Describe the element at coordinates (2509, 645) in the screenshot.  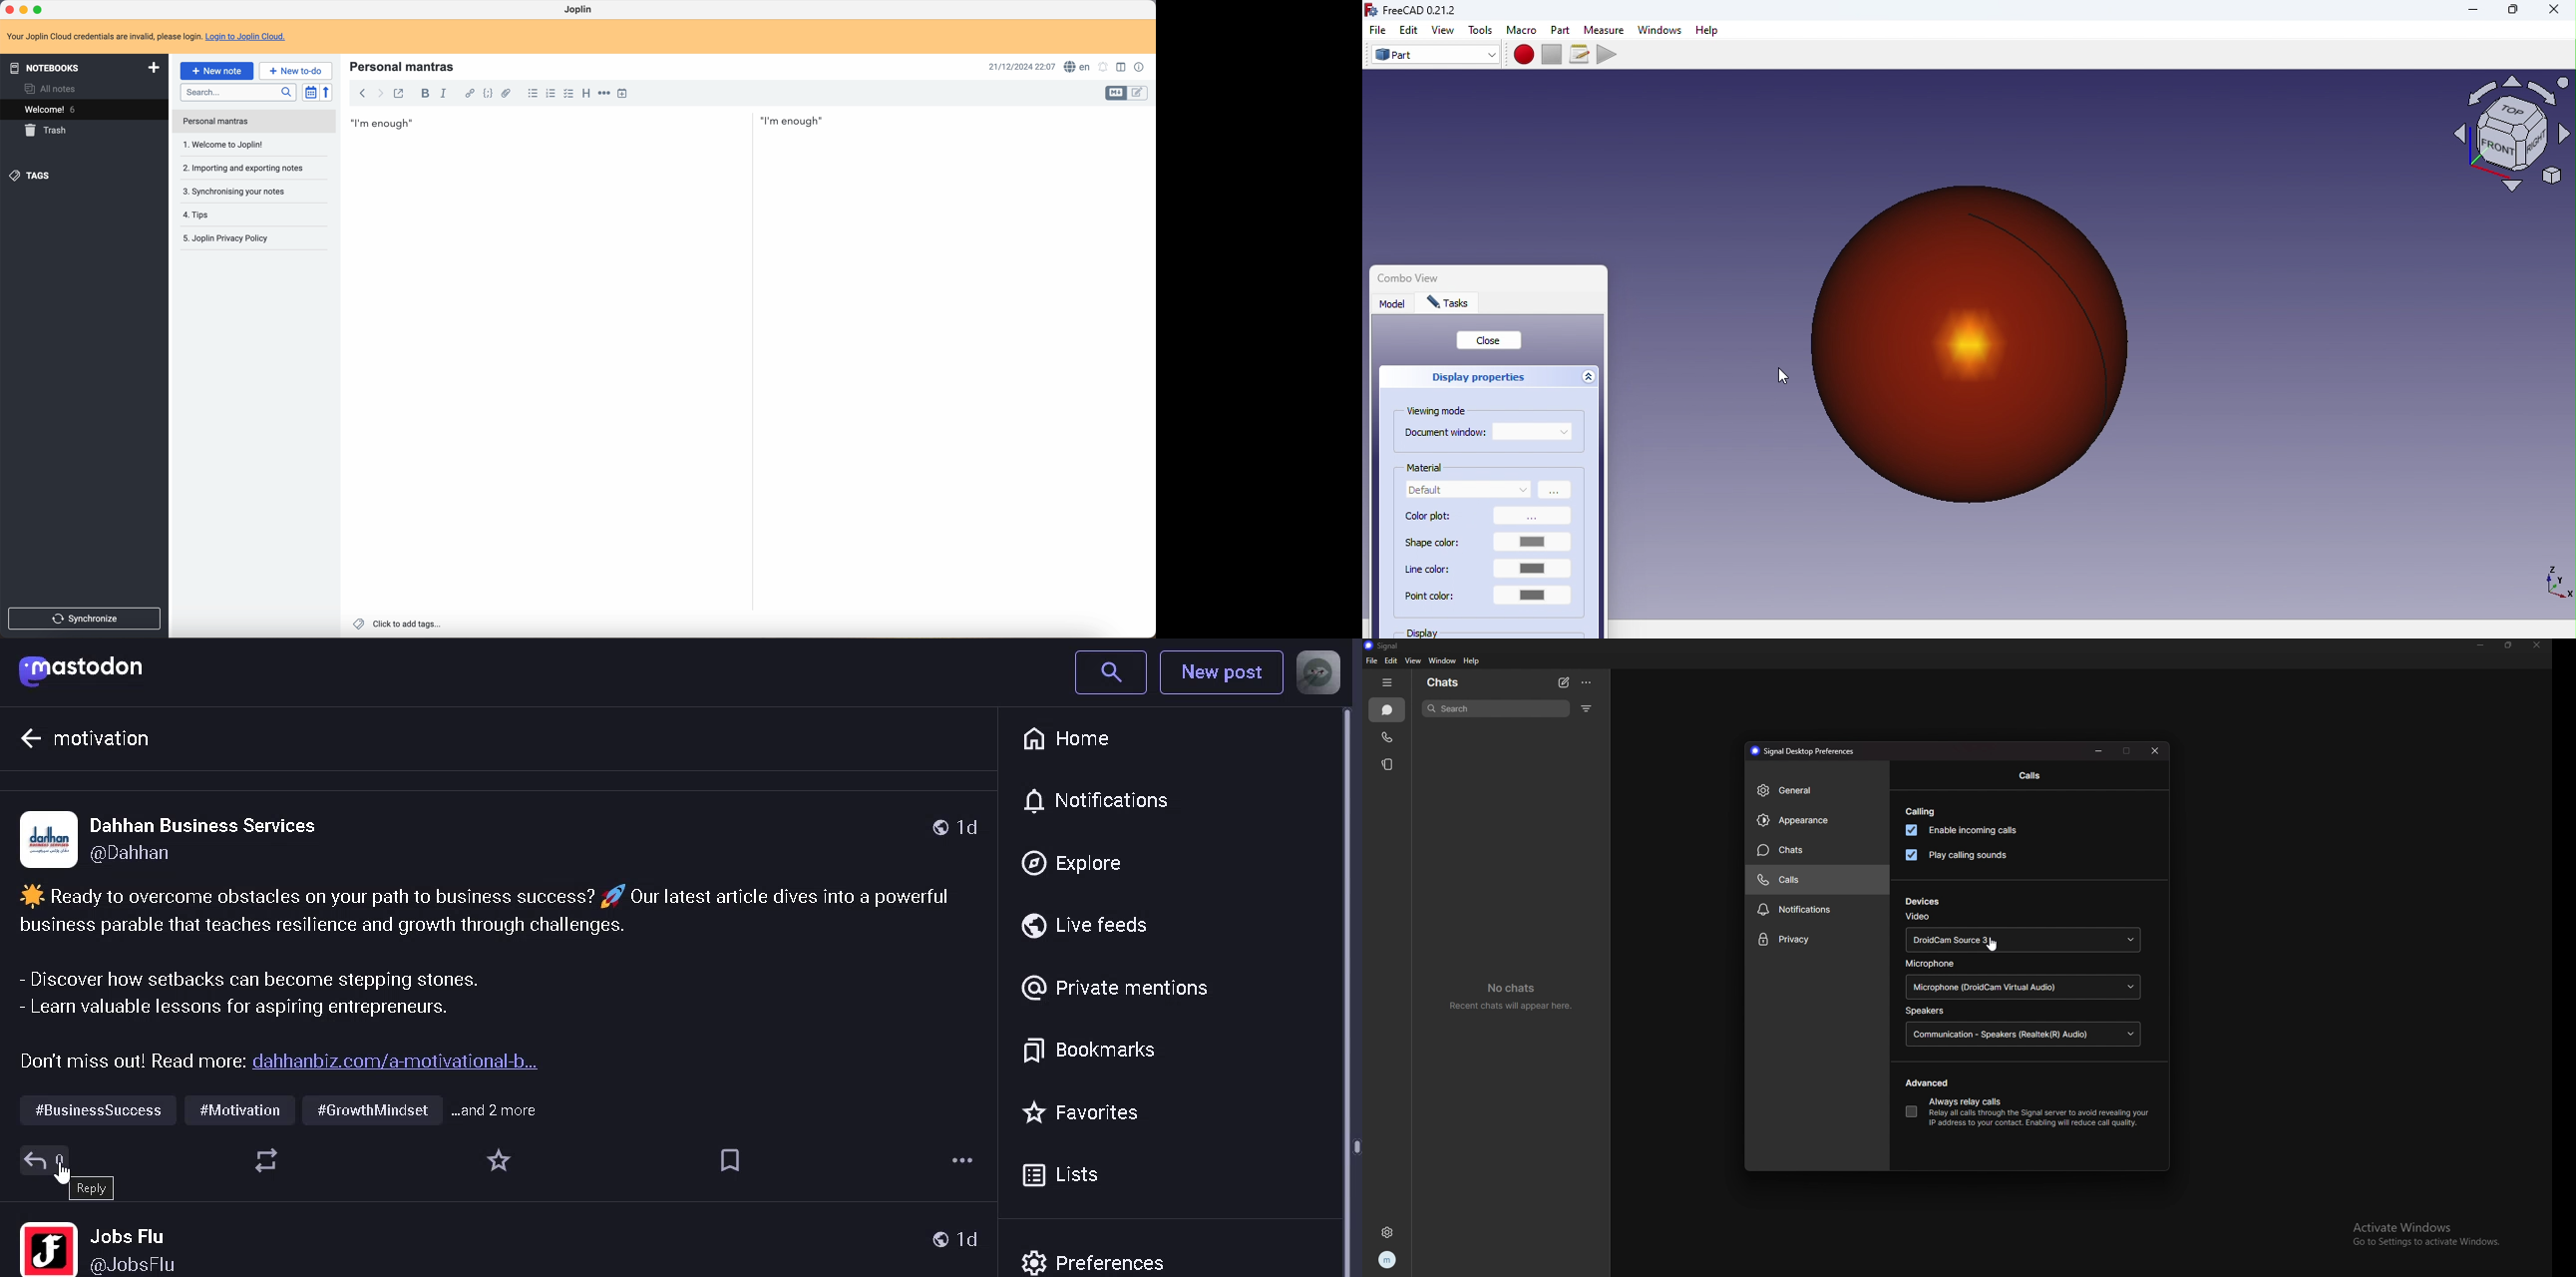
I see `resize` at that location.